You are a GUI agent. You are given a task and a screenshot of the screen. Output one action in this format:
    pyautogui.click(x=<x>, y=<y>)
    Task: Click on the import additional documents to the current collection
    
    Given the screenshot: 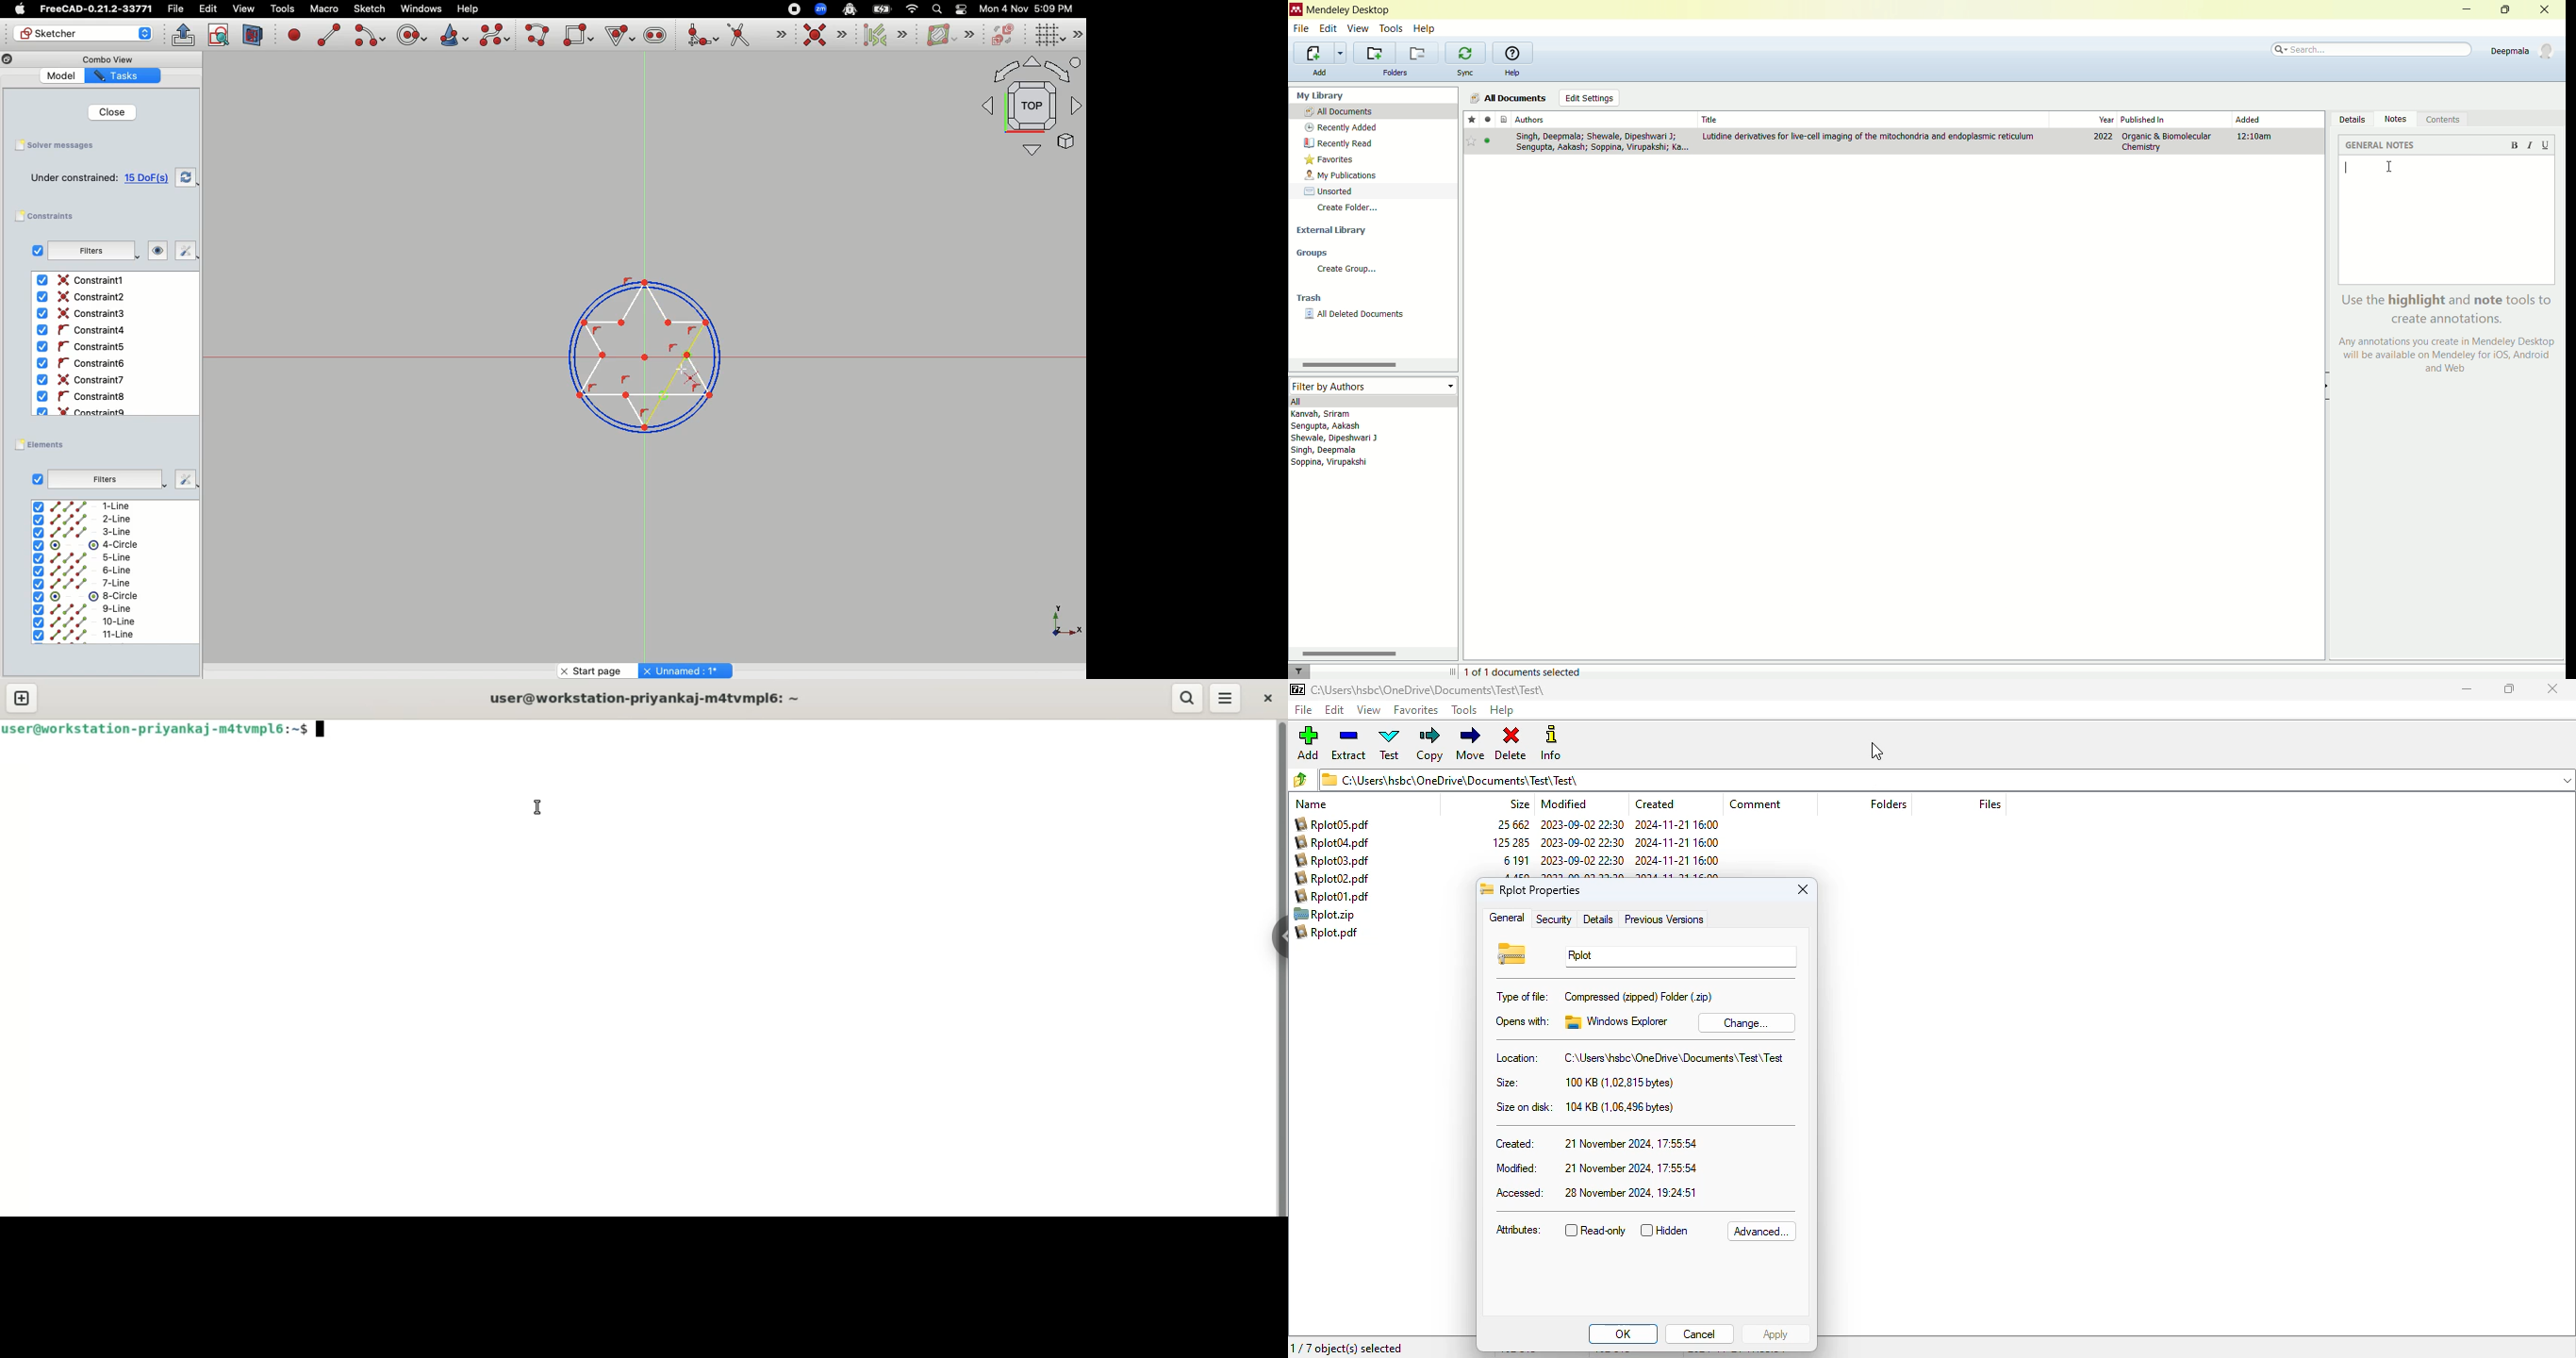 What is the action you would take?
    pyautogui.click(x=1321, y=52)
    